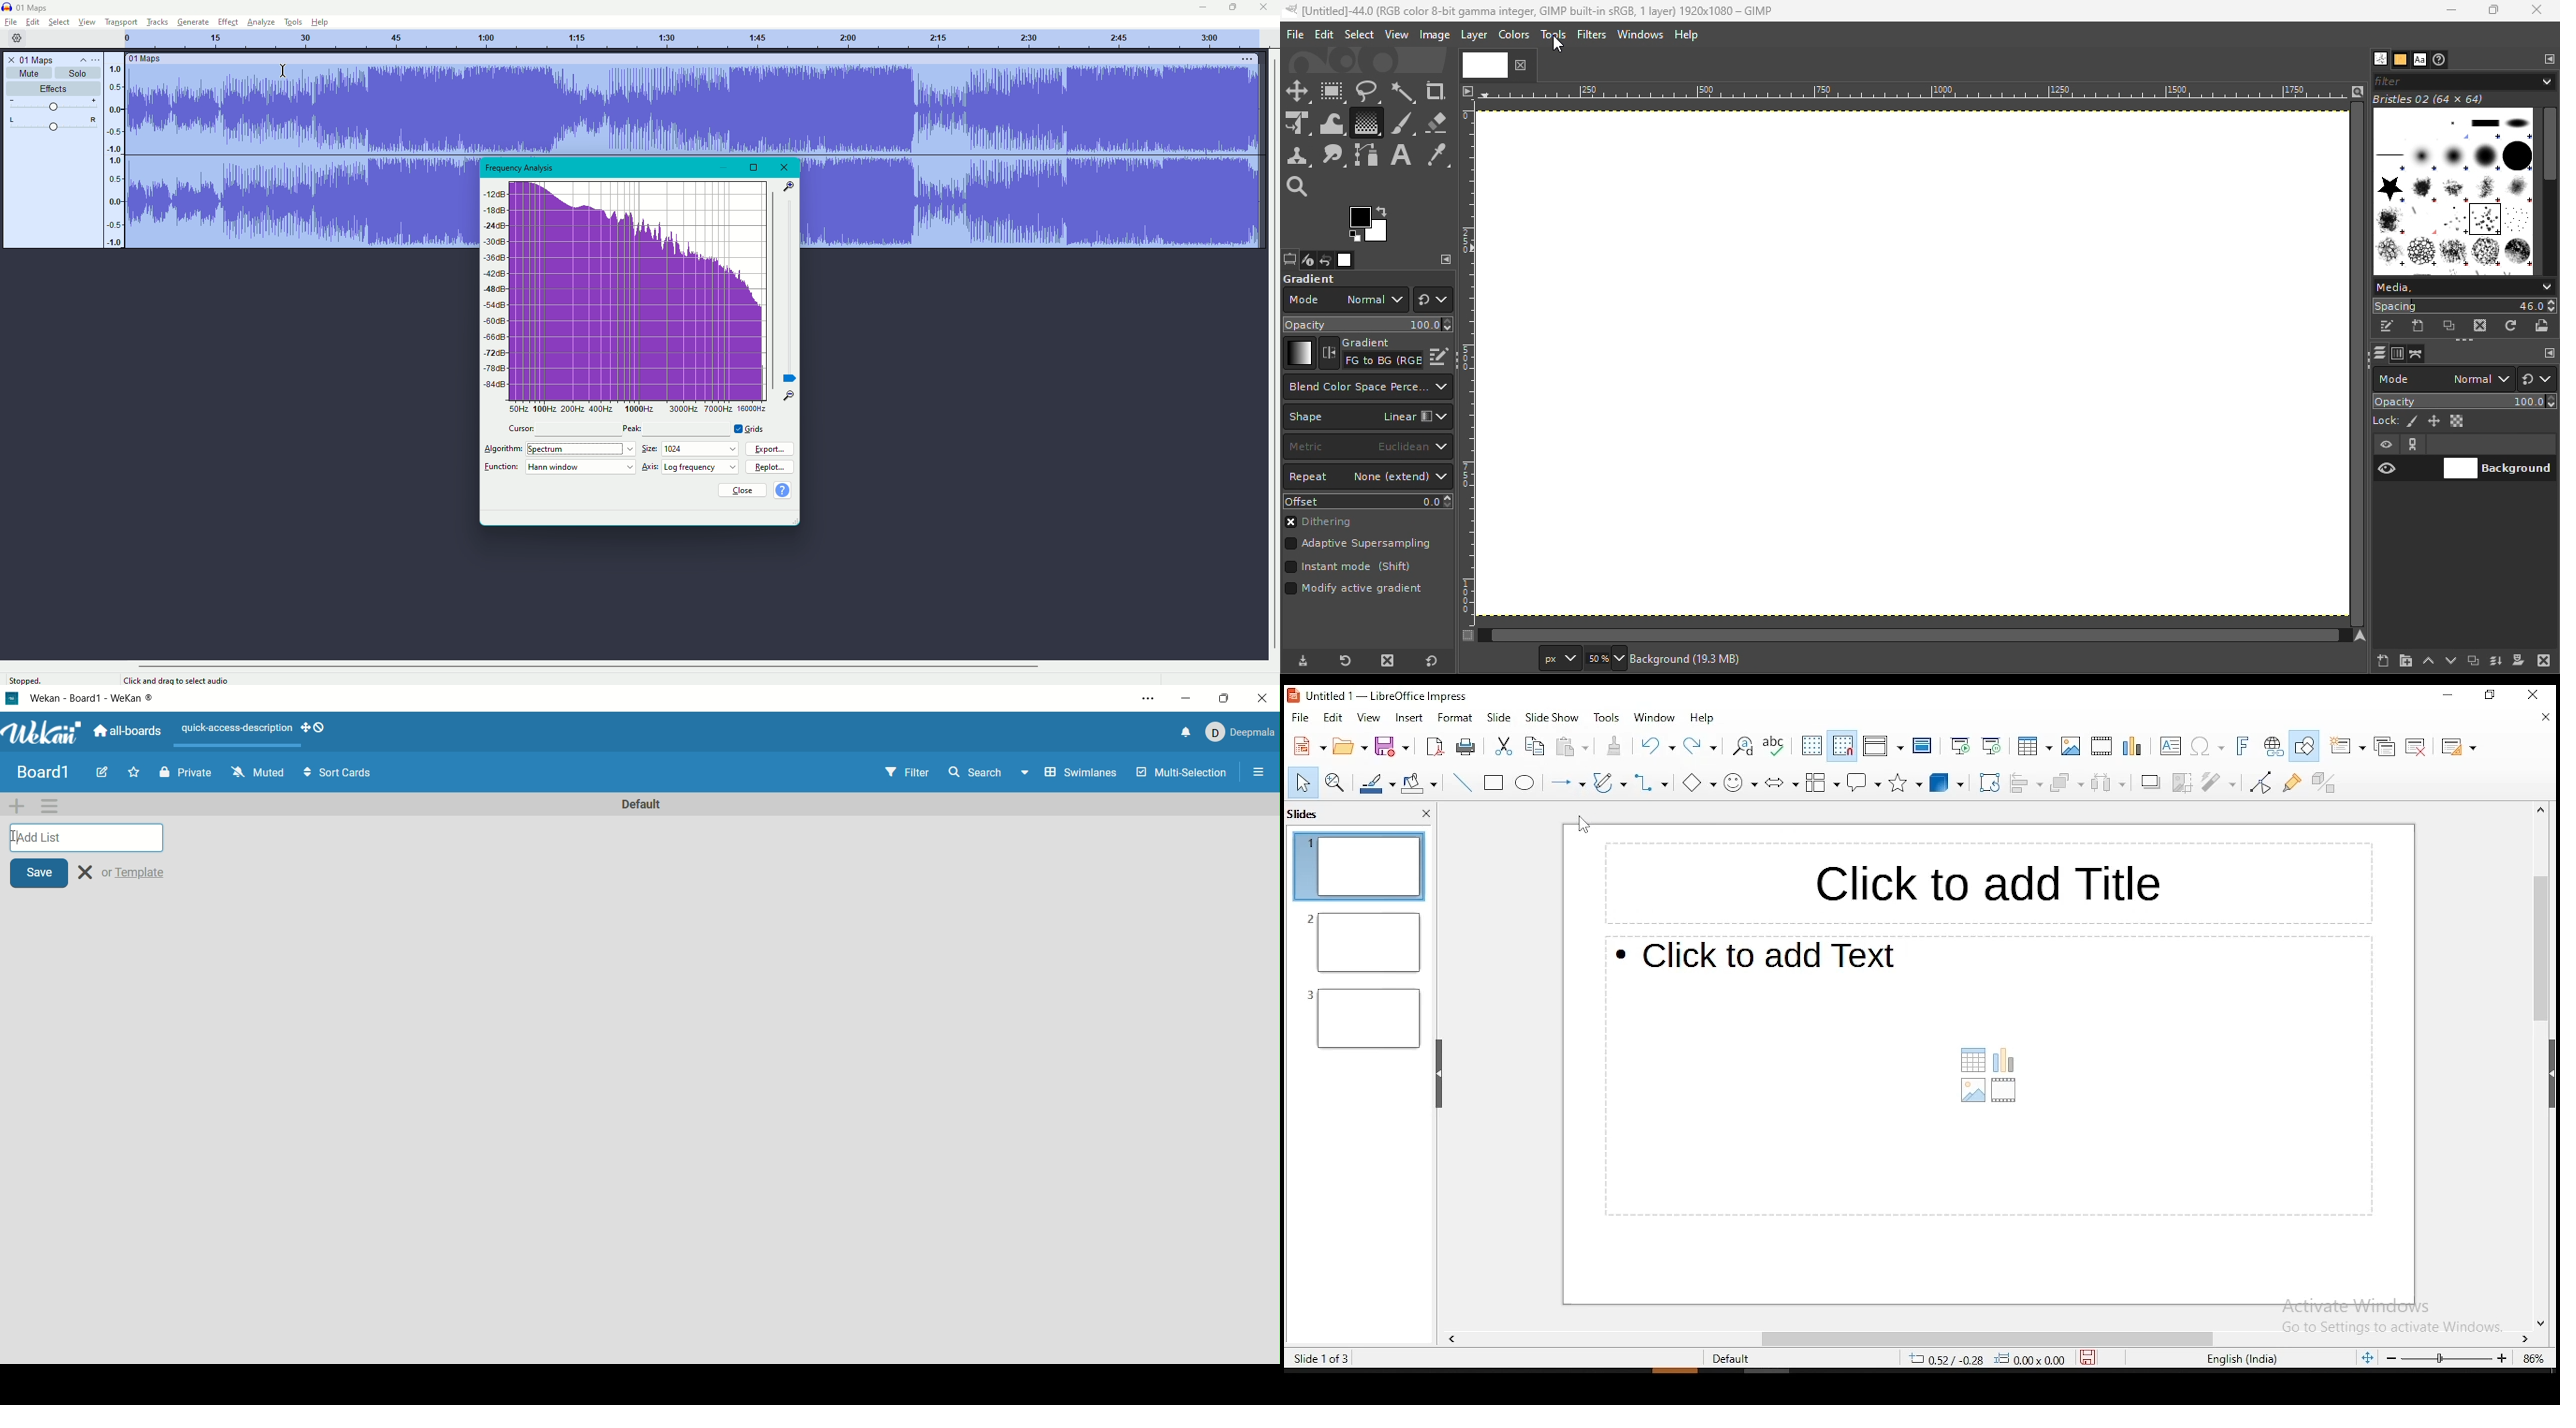 The height and width of the screenshot is (1428, 2576). I want to click on sound track, so click(303, 152).